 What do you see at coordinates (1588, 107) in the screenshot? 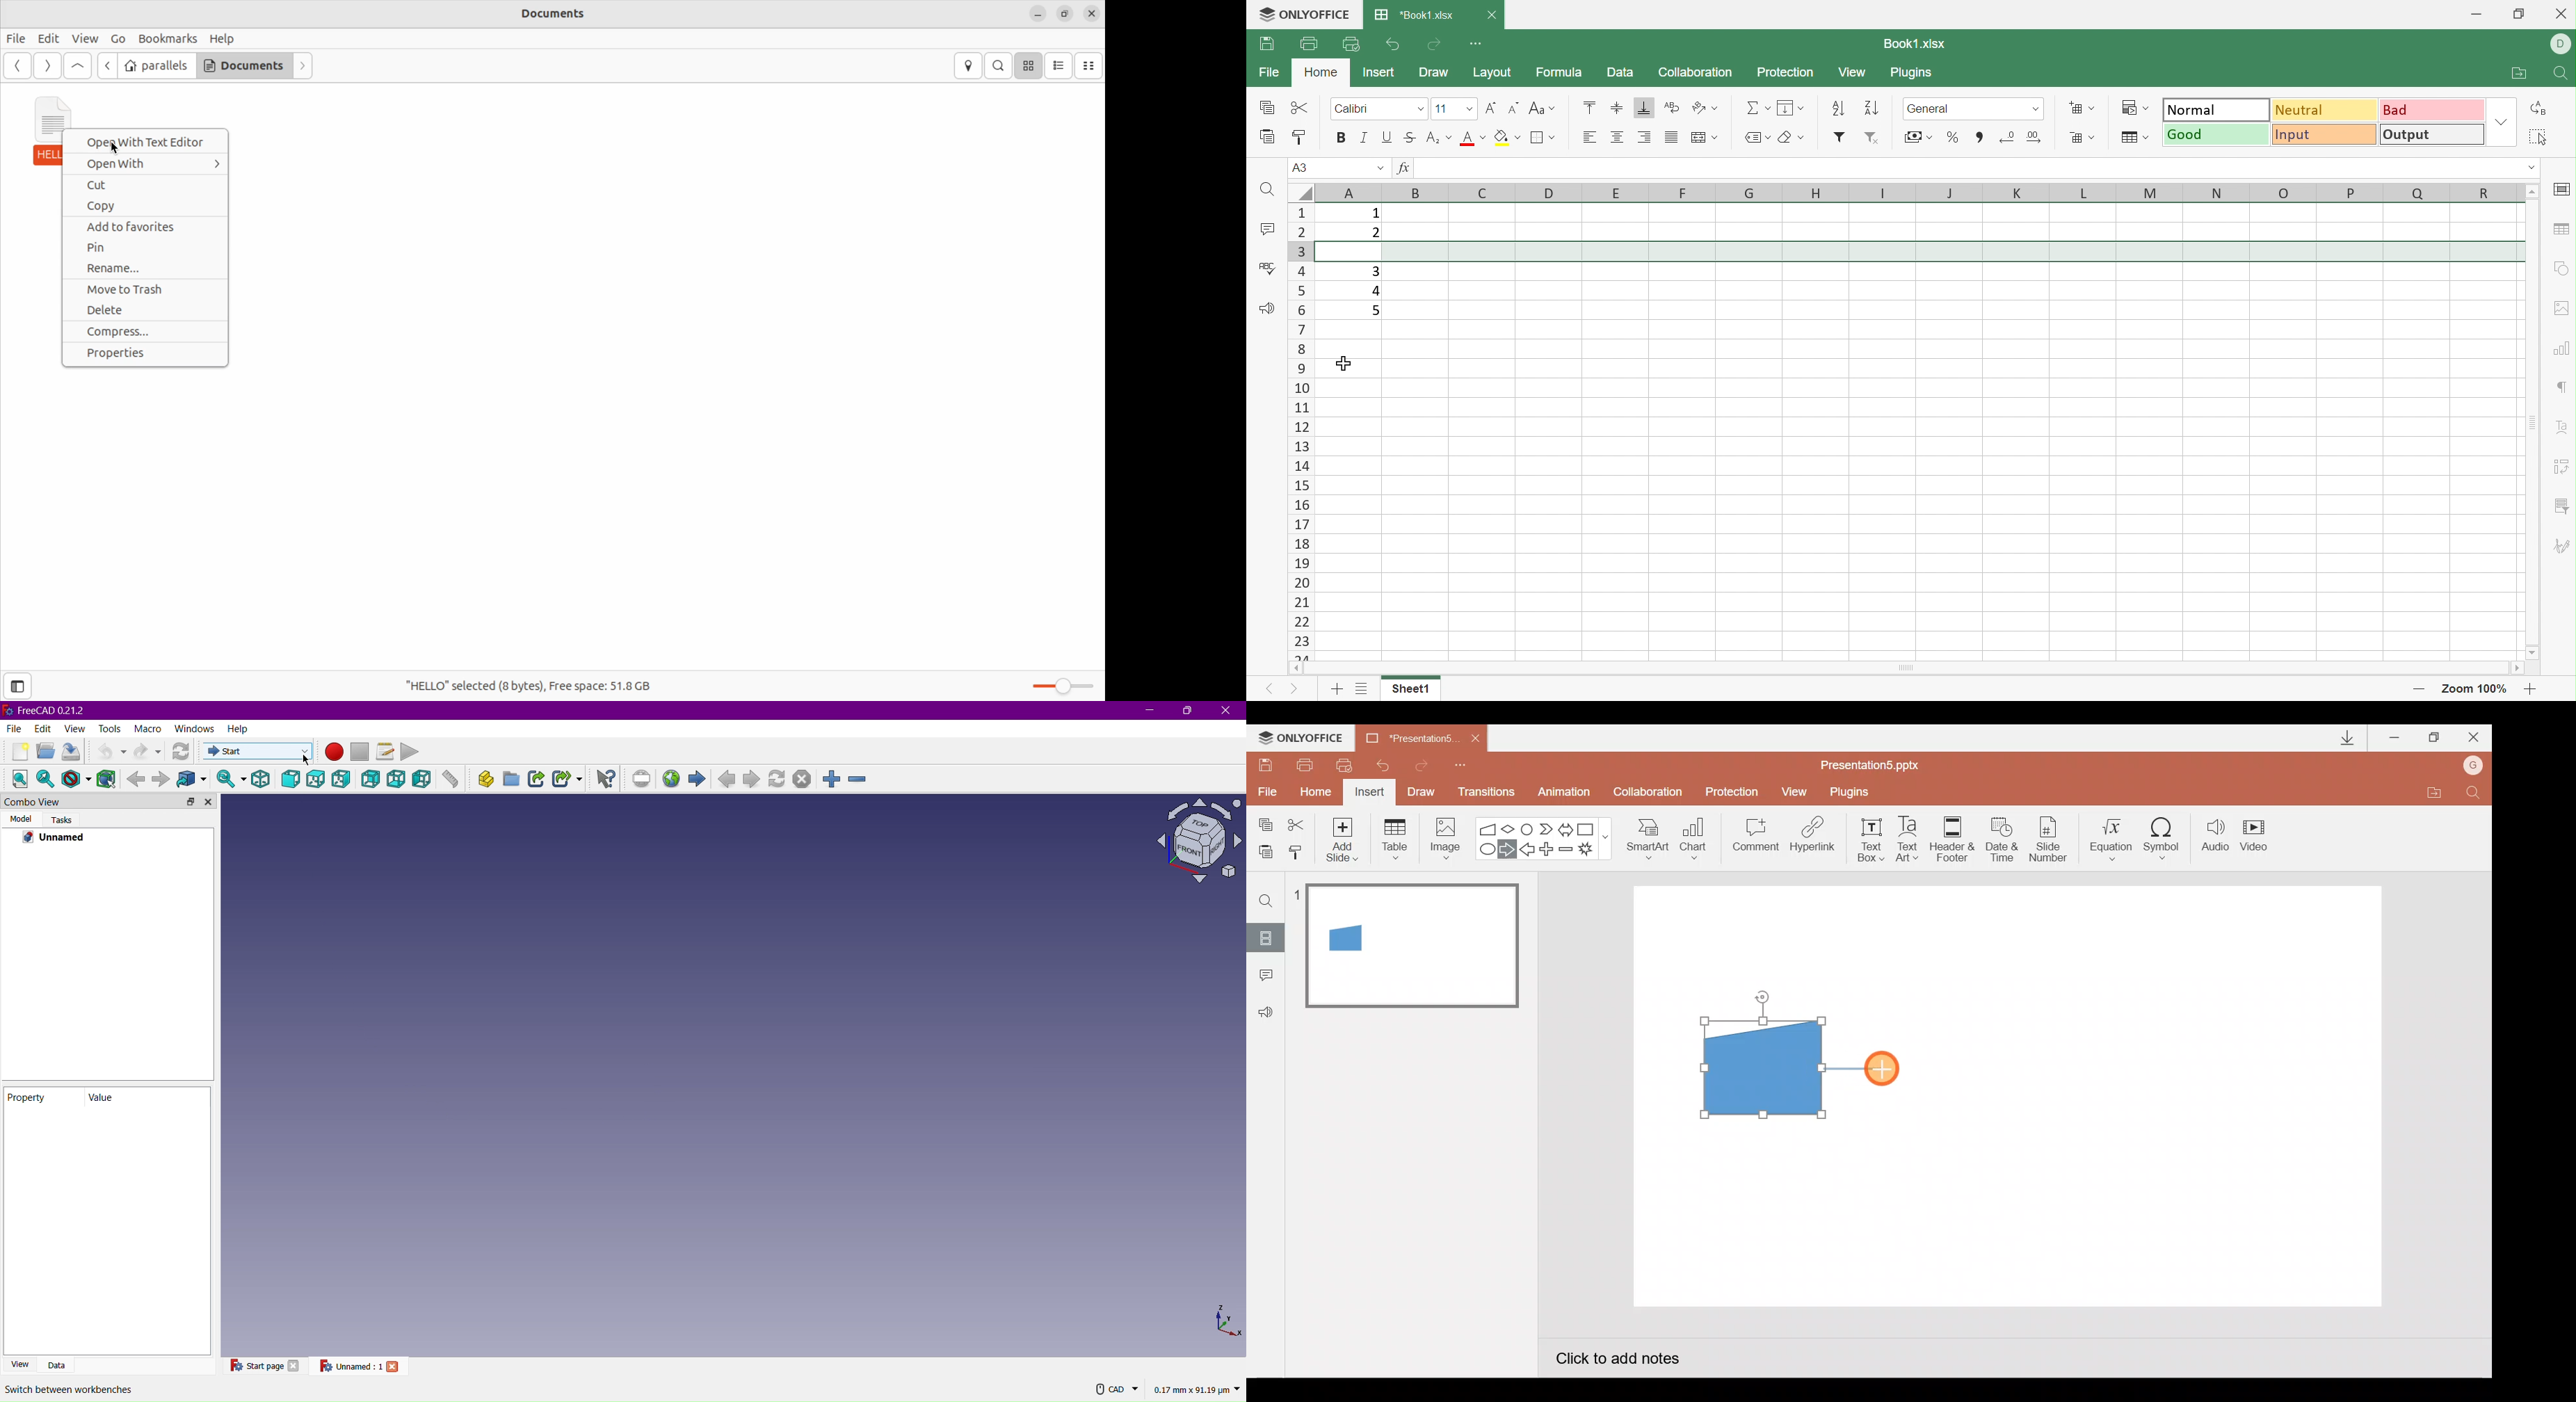
I see `Align Top` at bounding box center [1588, 107].